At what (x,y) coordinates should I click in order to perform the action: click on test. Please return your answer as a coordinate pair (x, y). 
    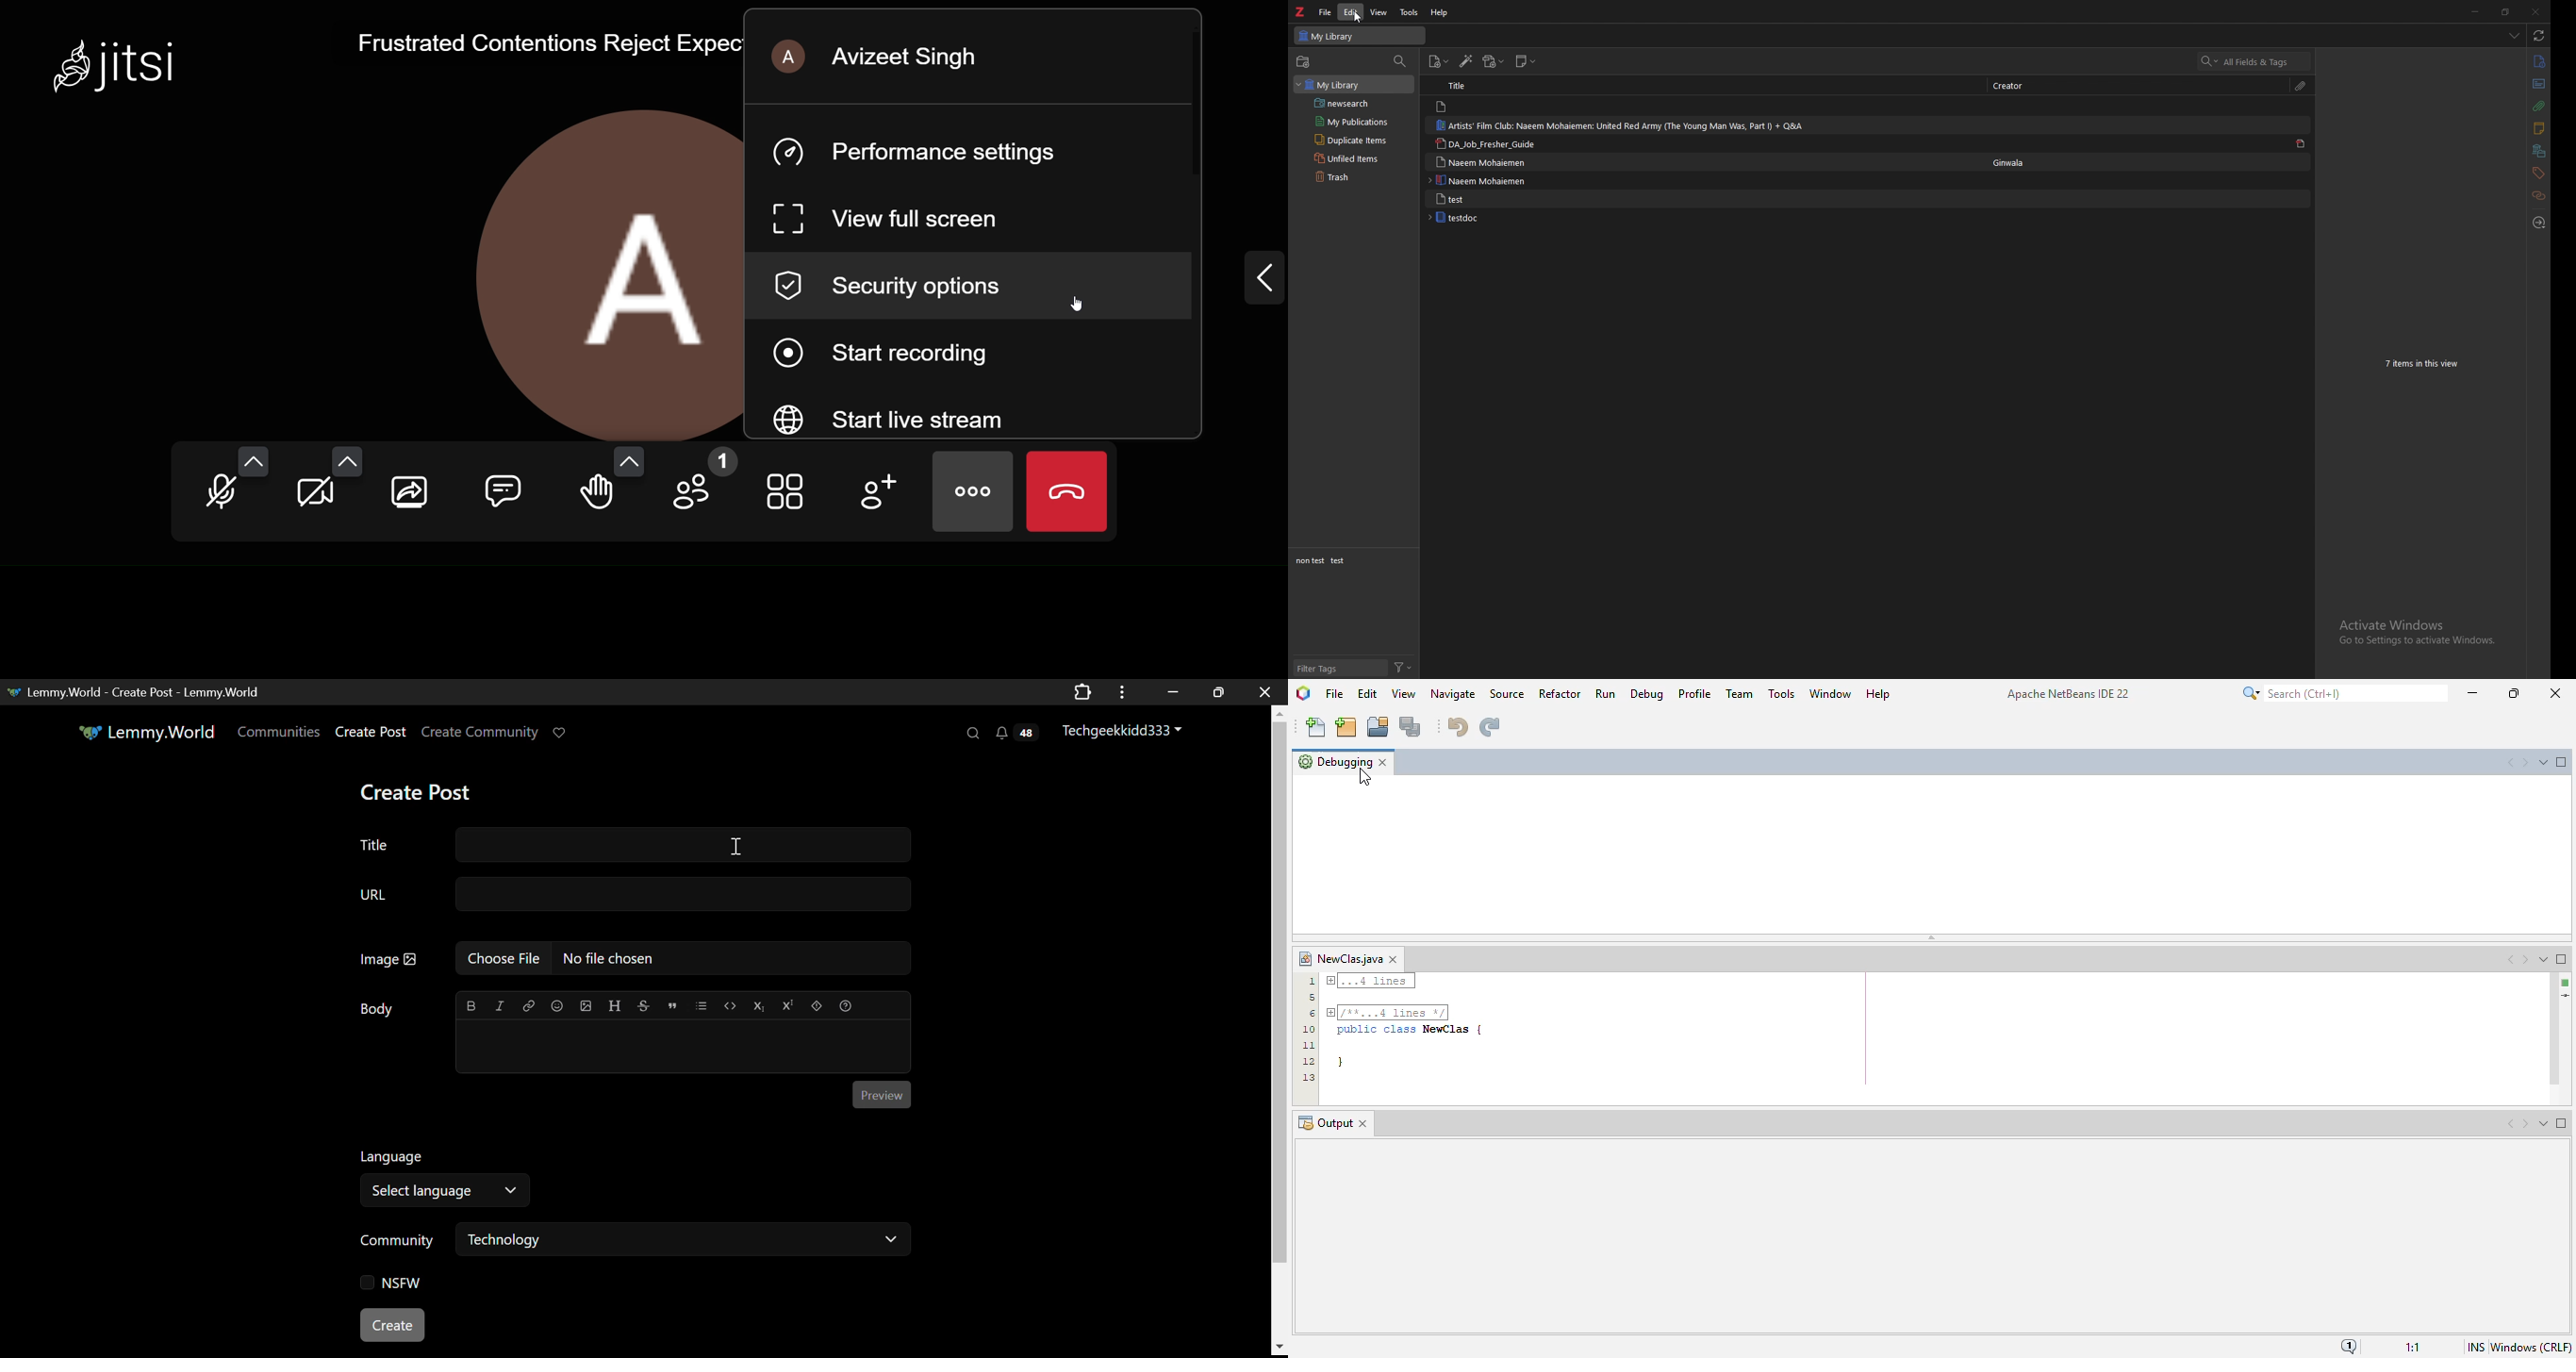
    Looking at the image, I should click on (1487, 199).